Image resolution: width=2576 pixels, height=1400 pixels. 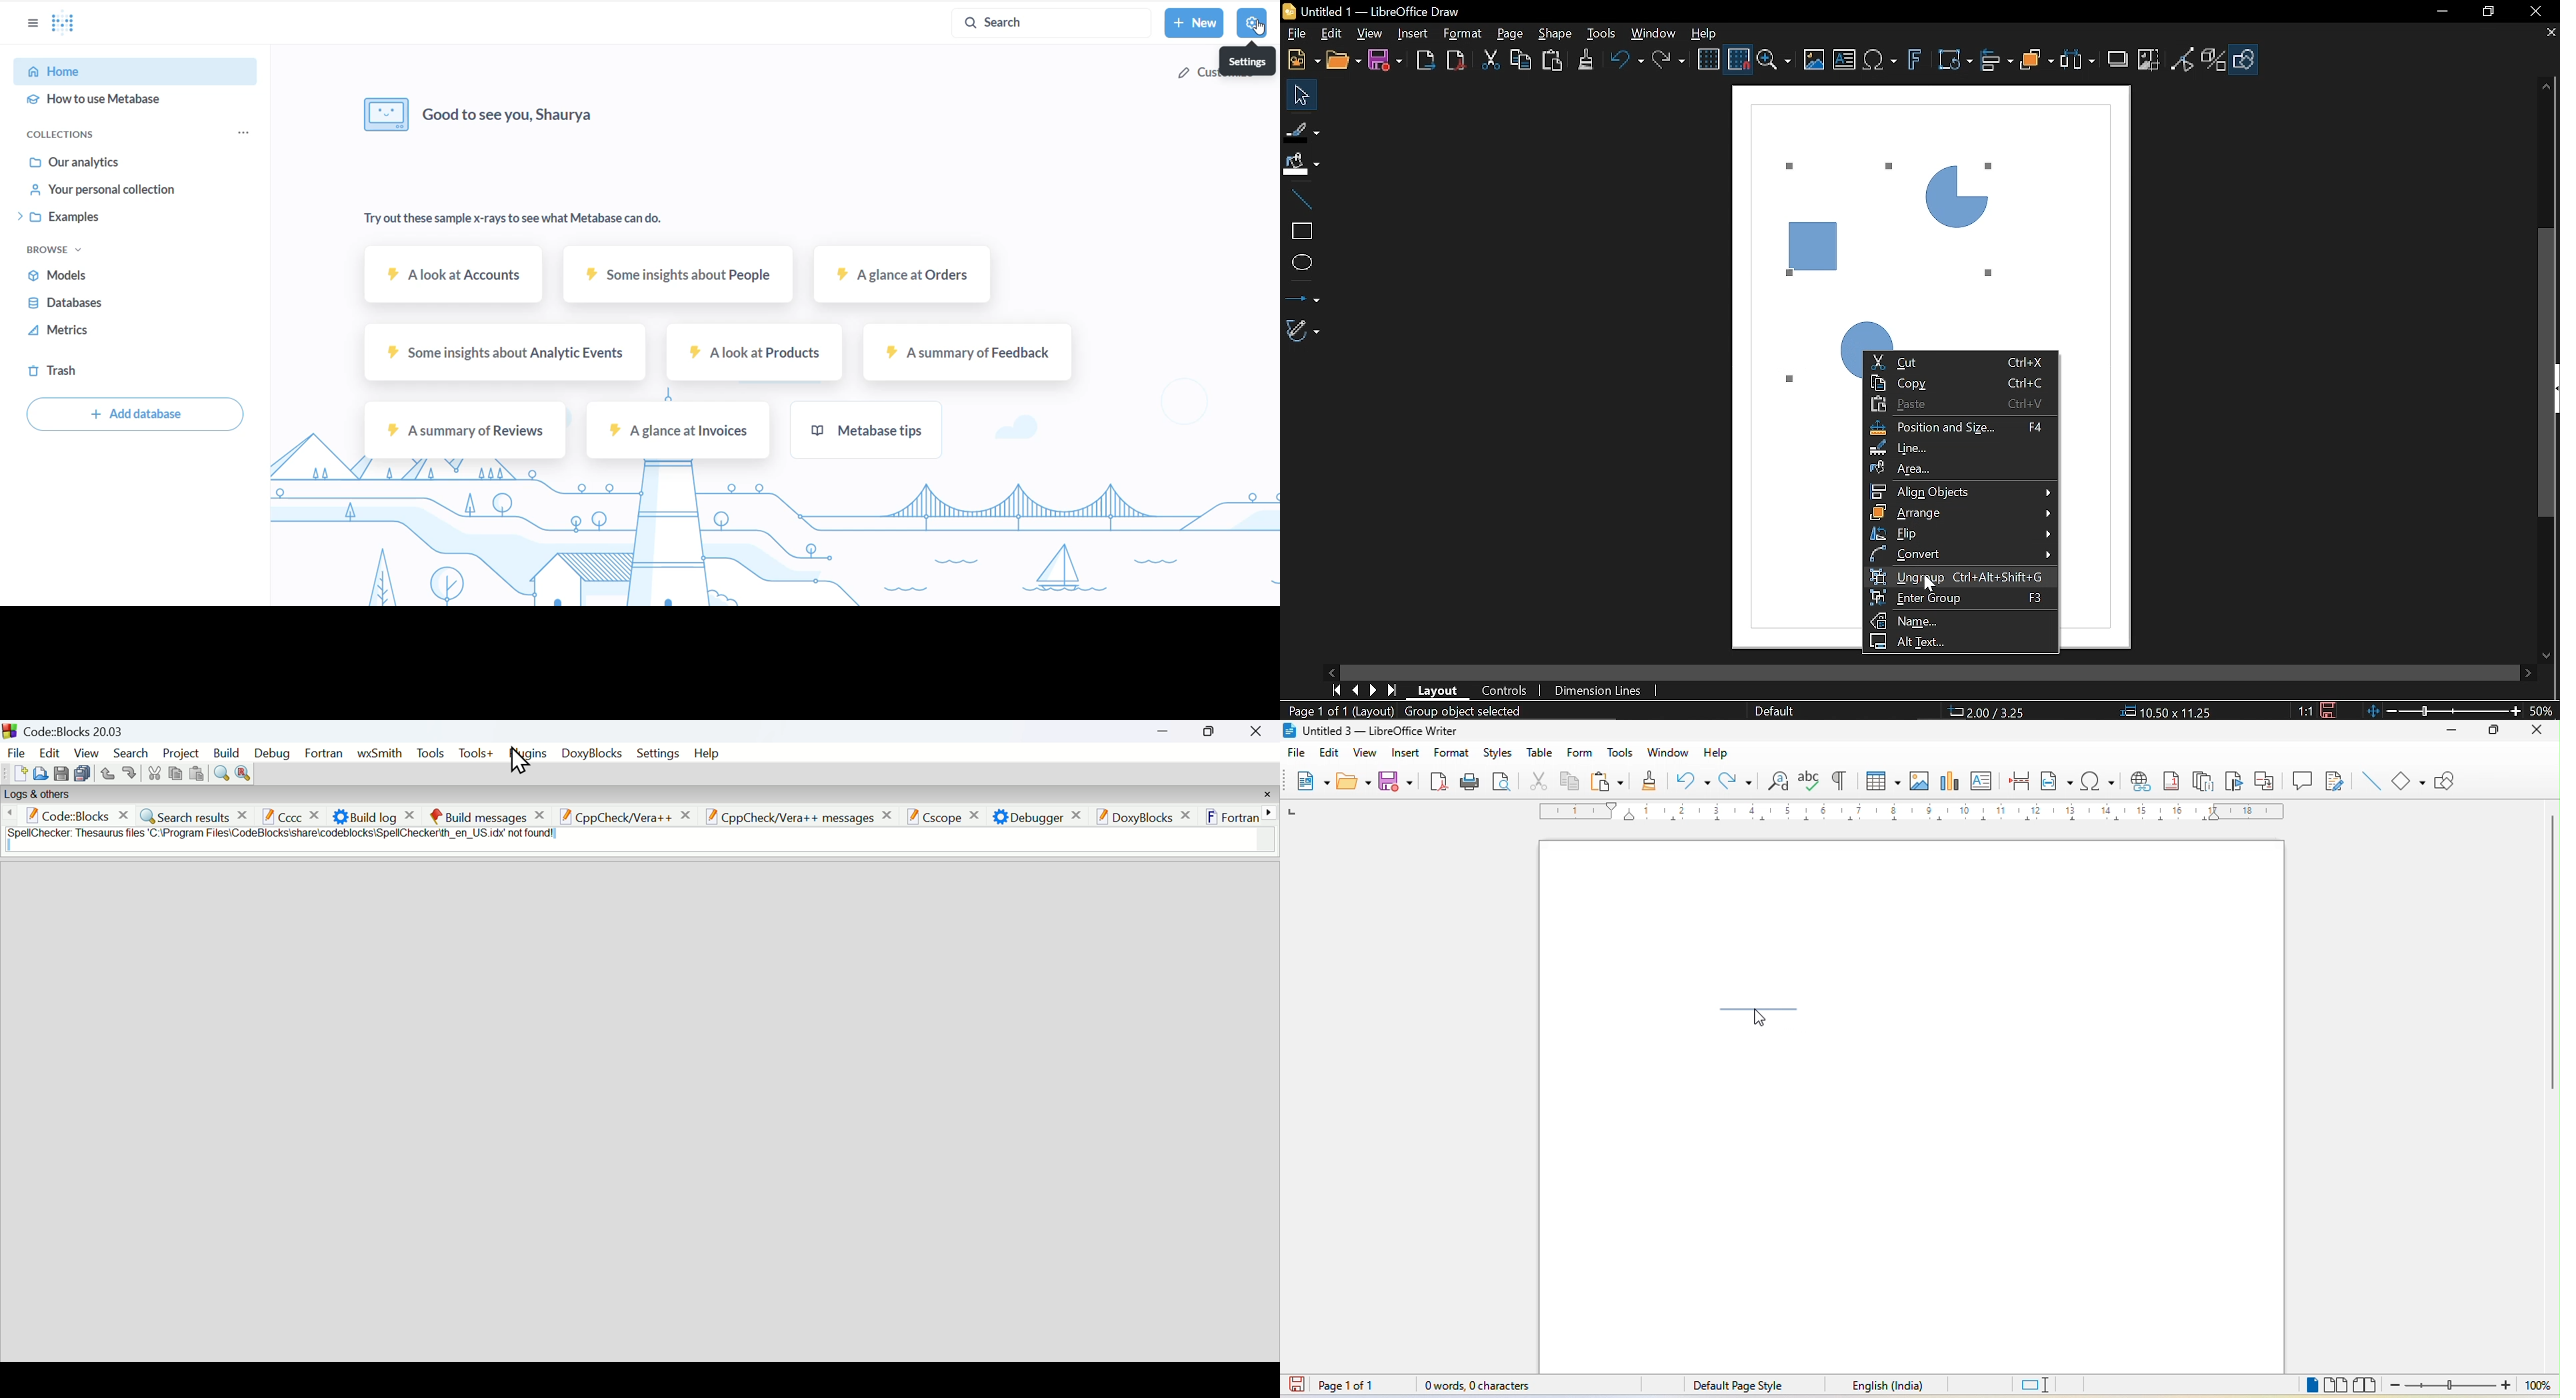 I want to click on 0 wards , 0 character, so click(x=1479, y=1386).